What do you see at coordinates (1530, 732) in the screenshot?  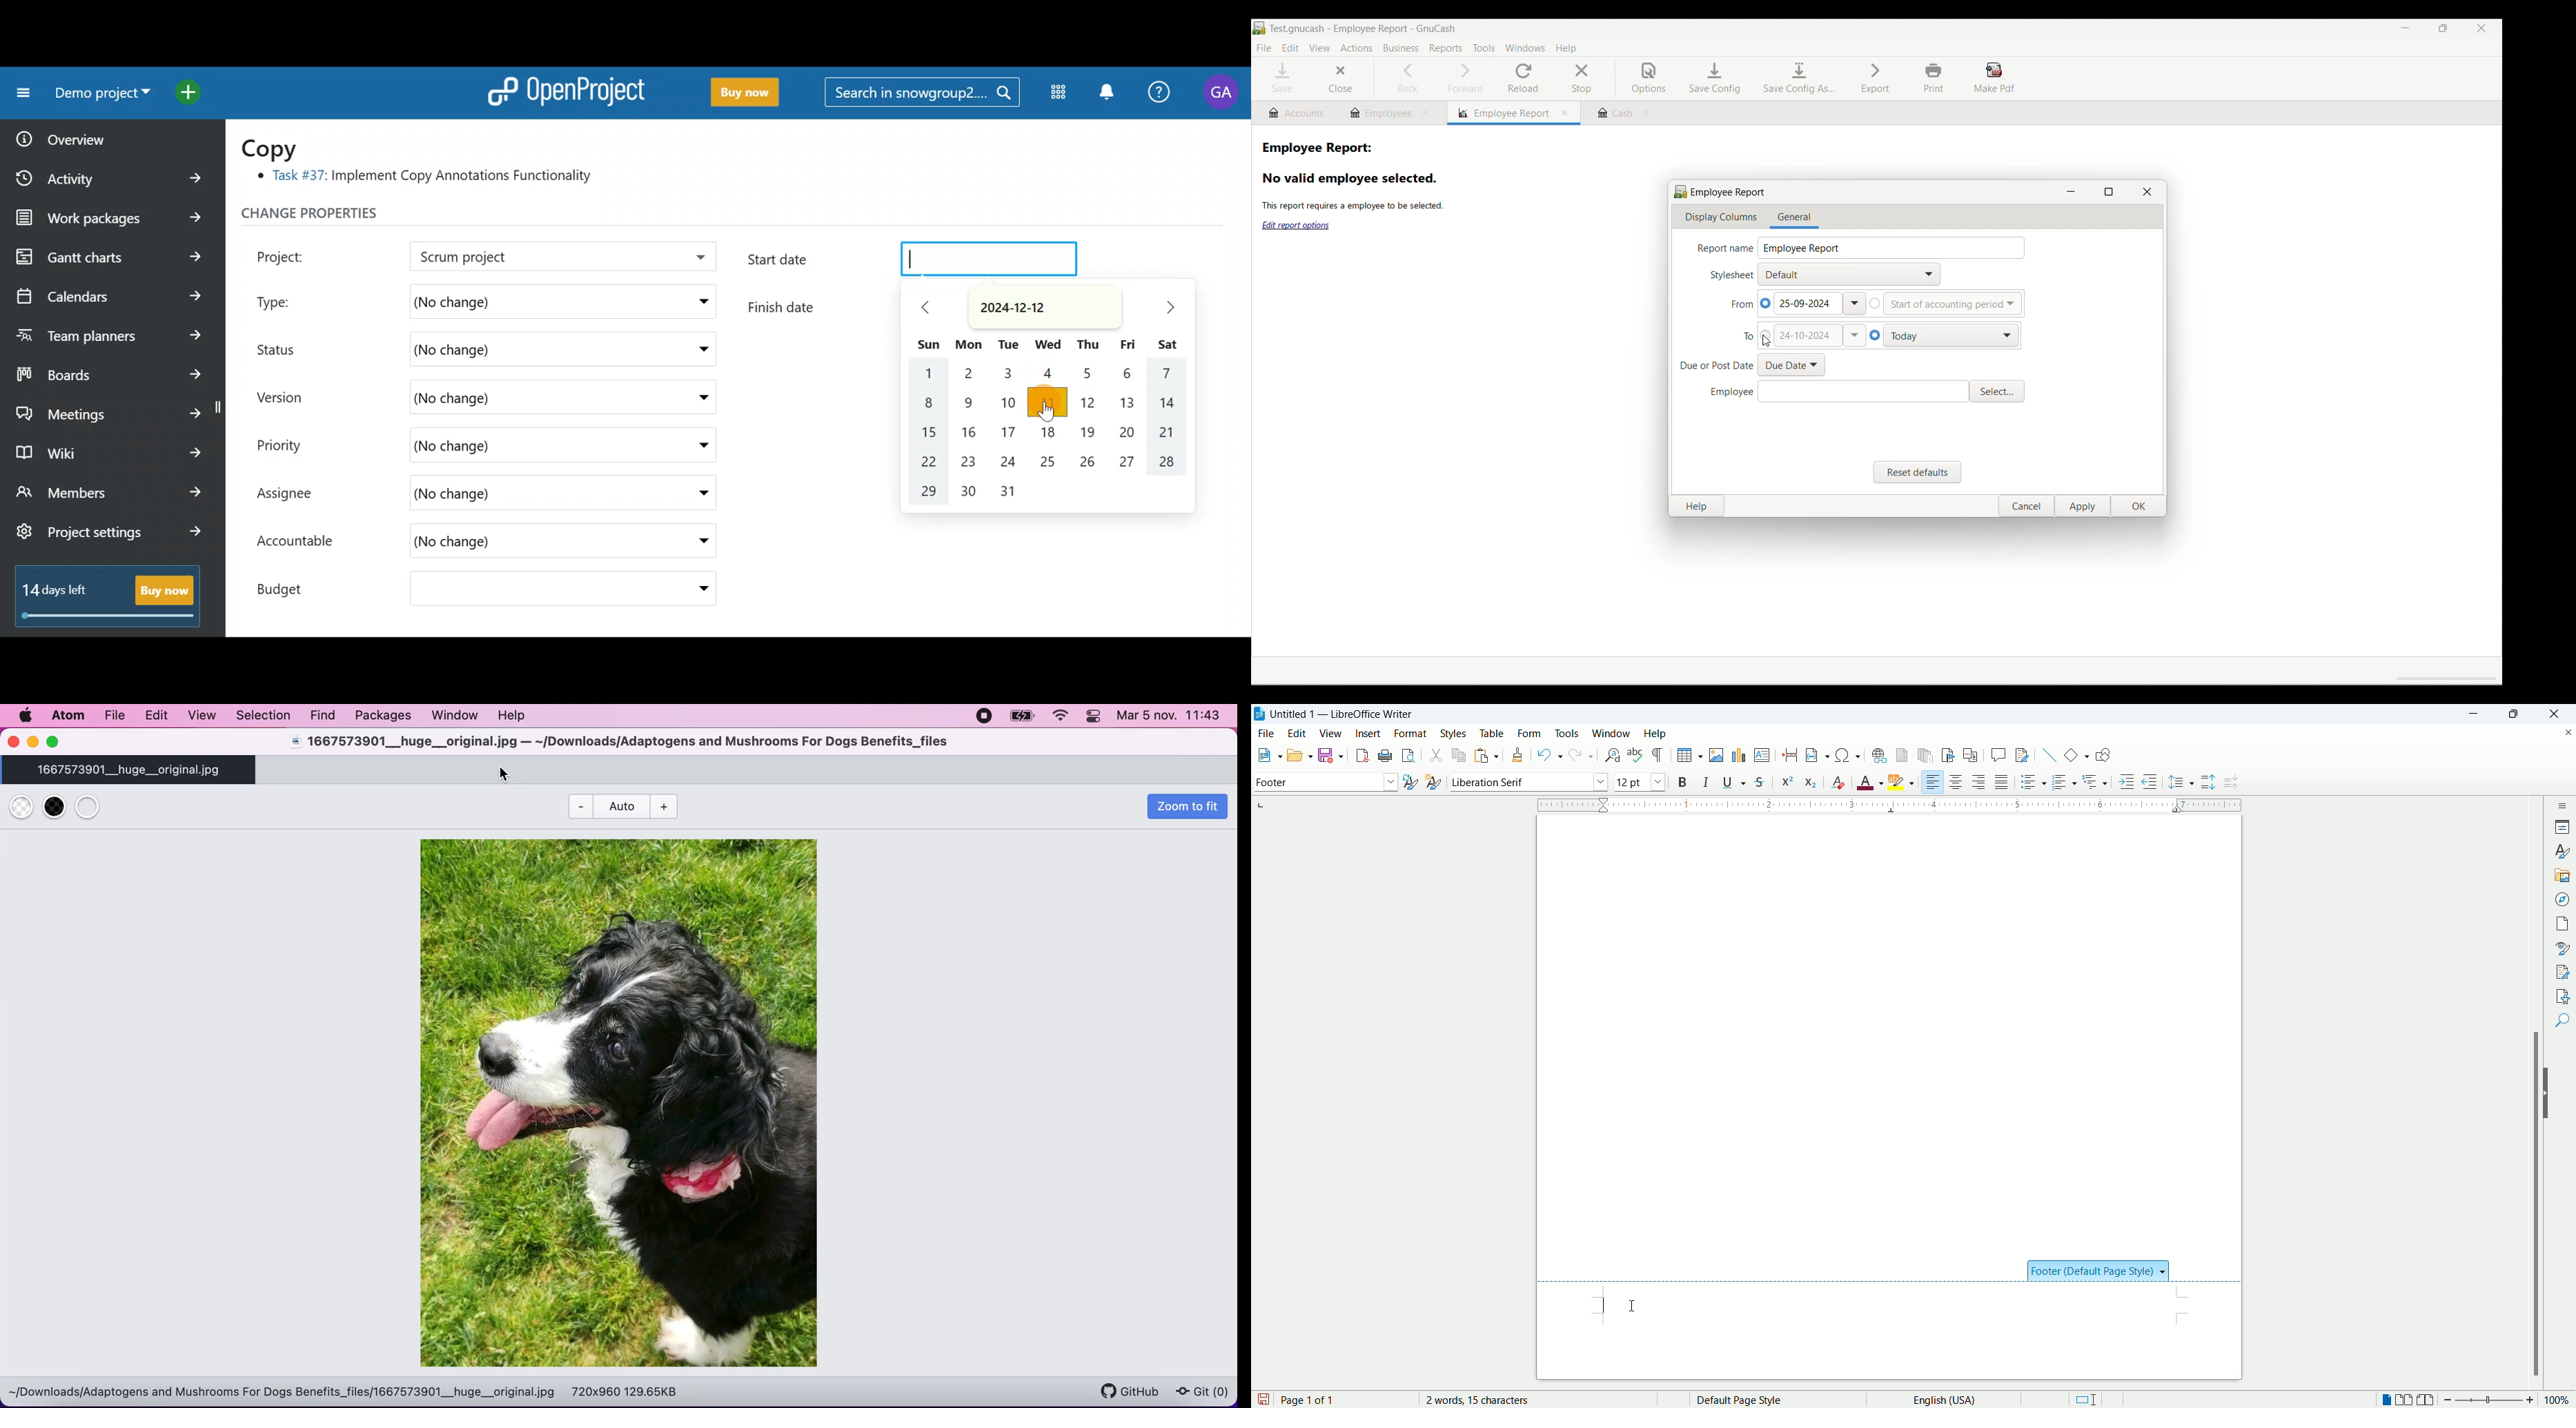 I see `form` at bounding box center [1530, 732].